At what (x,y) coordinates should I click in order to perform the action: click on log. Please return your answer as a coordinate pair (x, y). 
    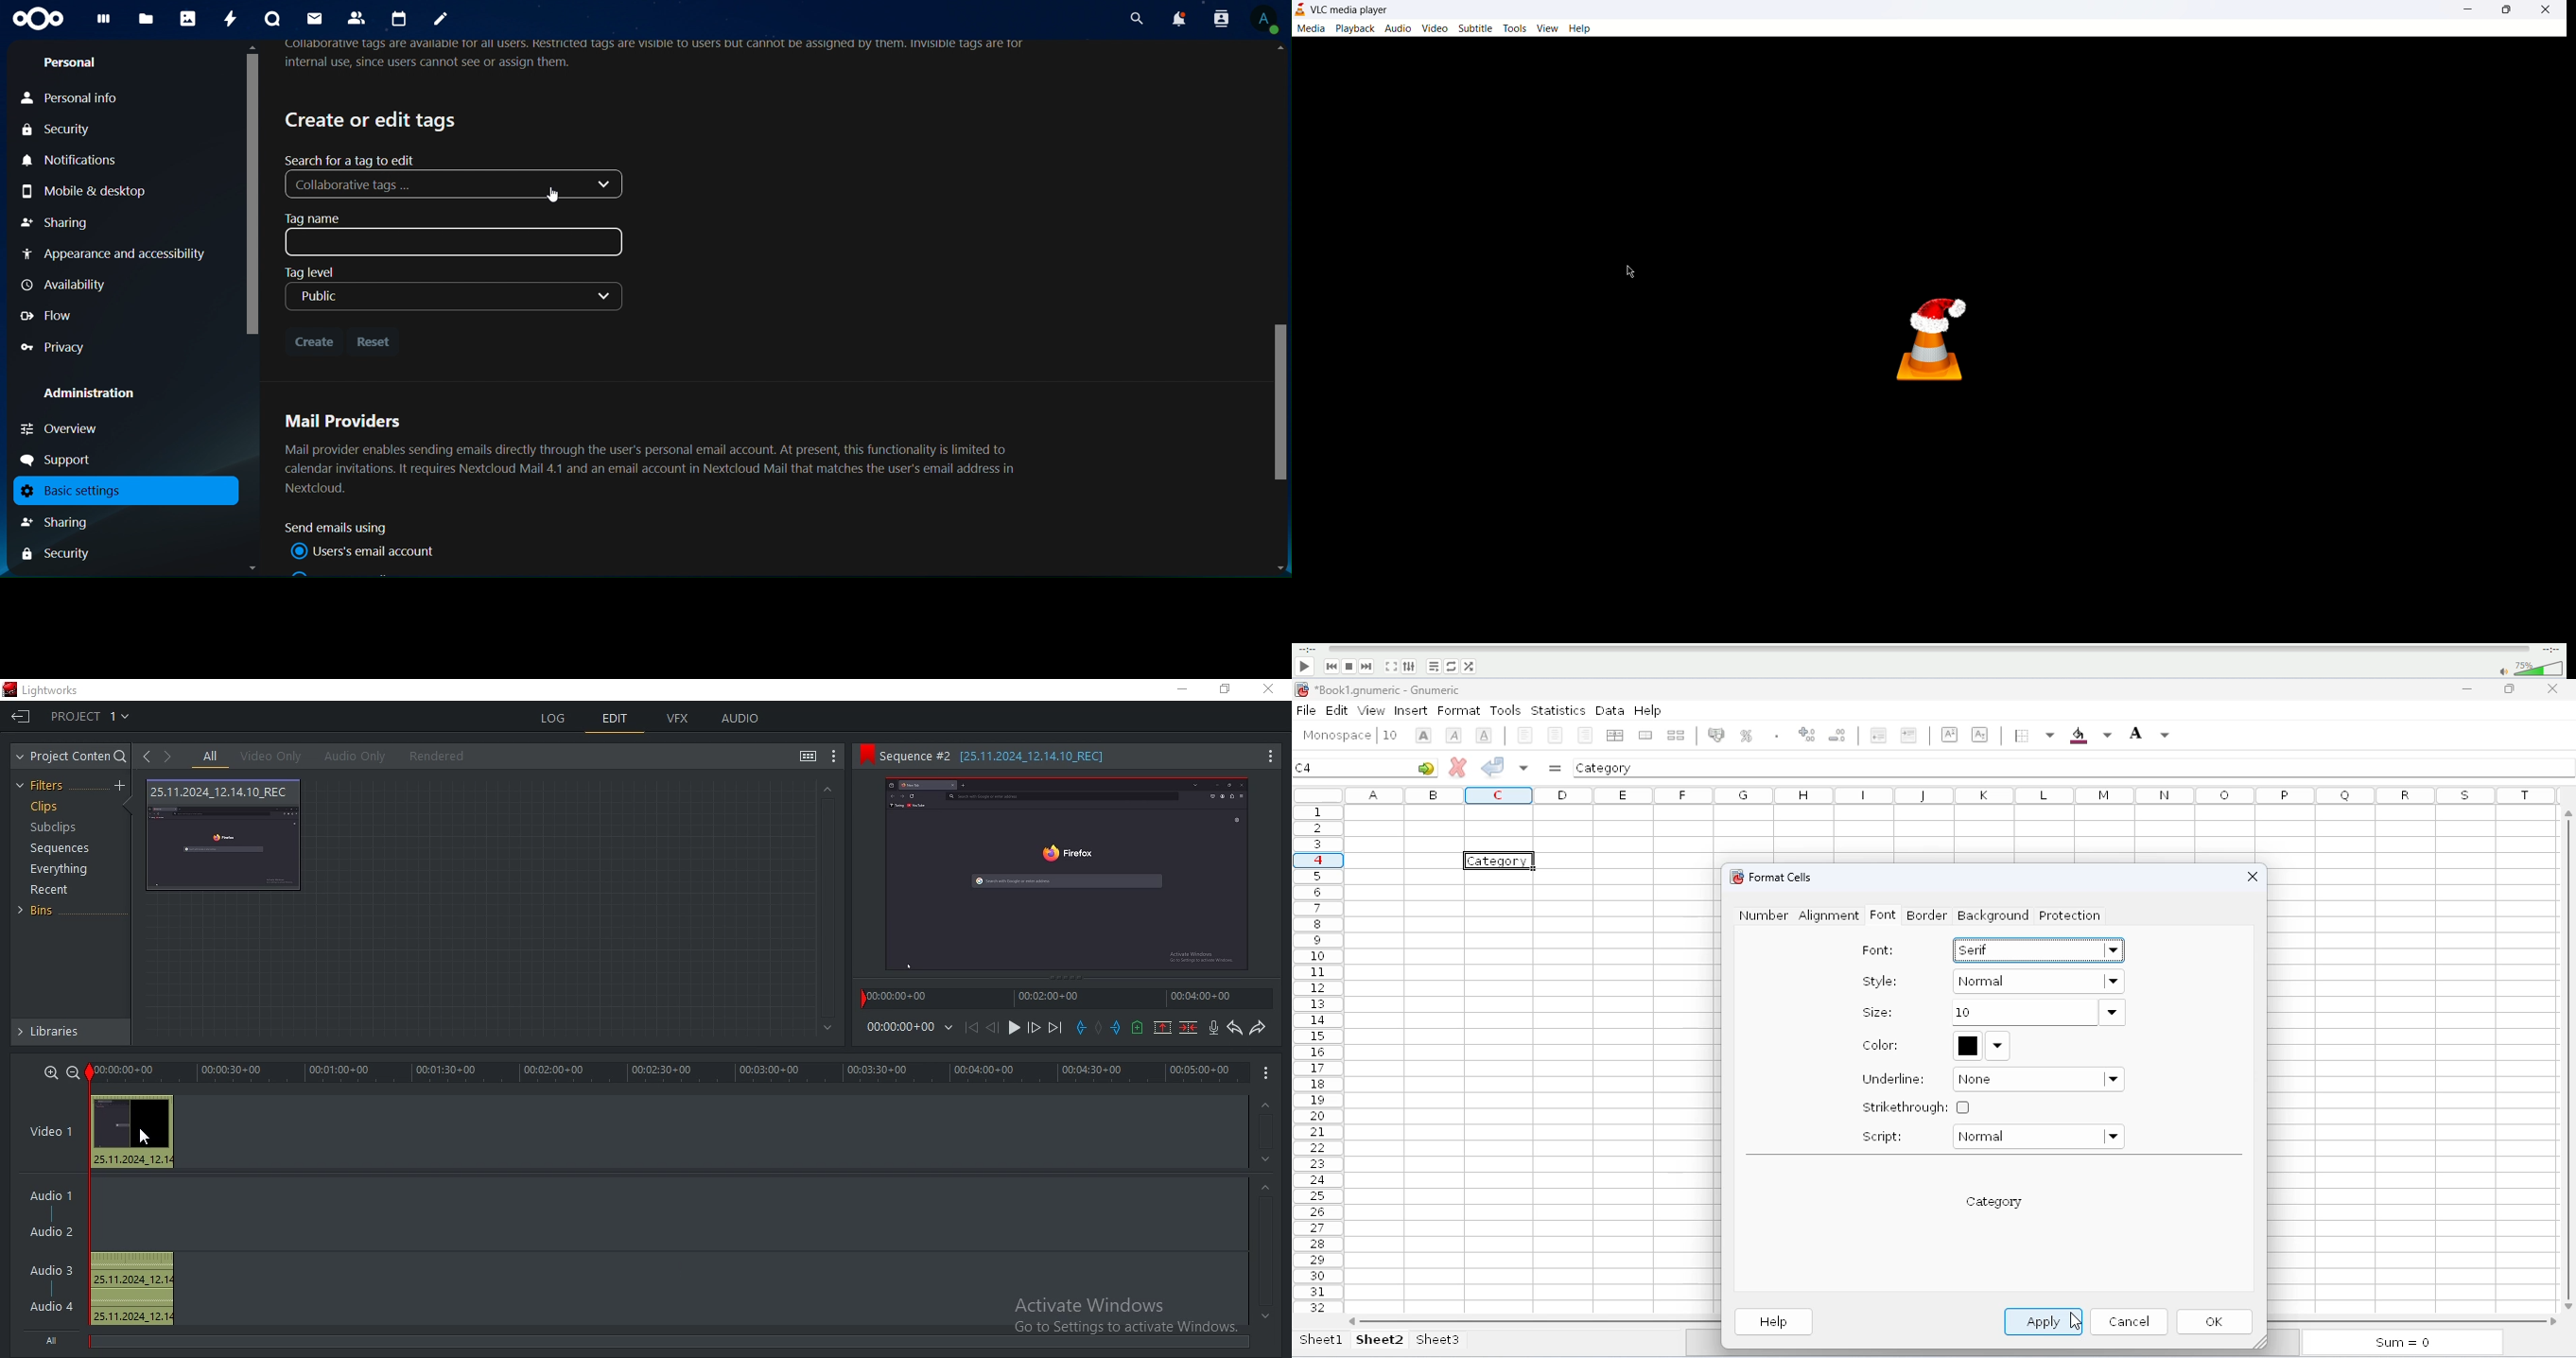
    Looking at the image, I should click on (554, 716).